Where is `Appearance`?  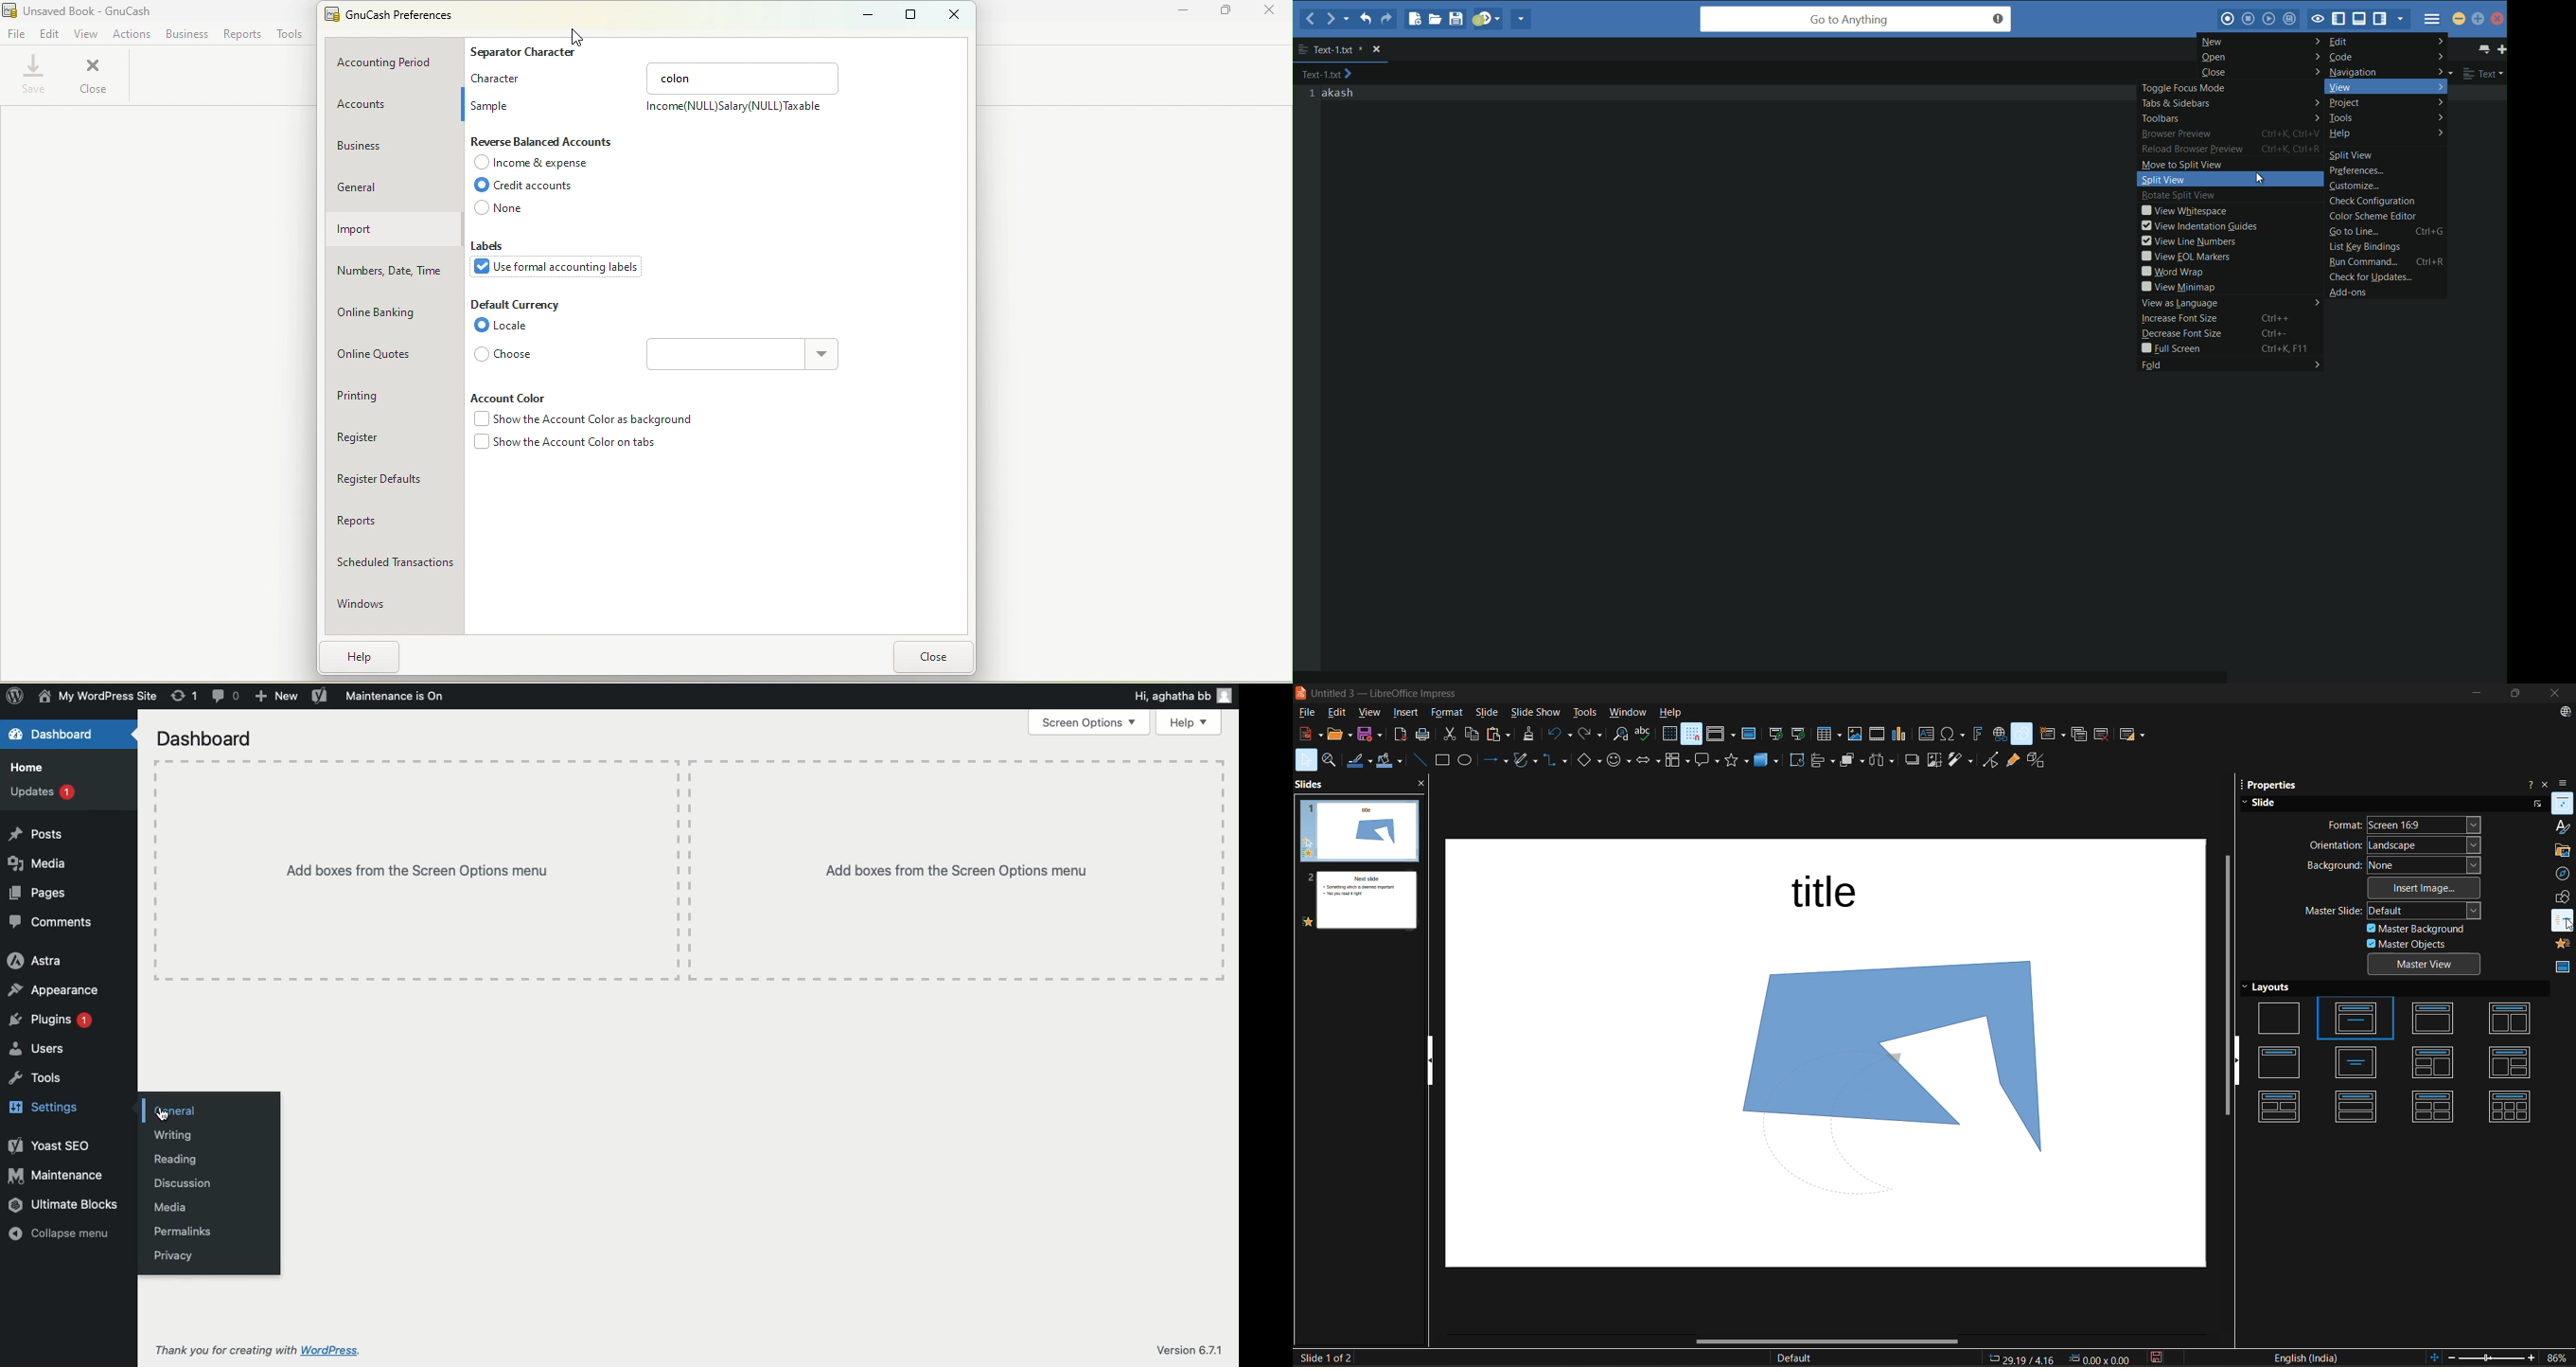 Appearance is located at coordinates (57, 991).